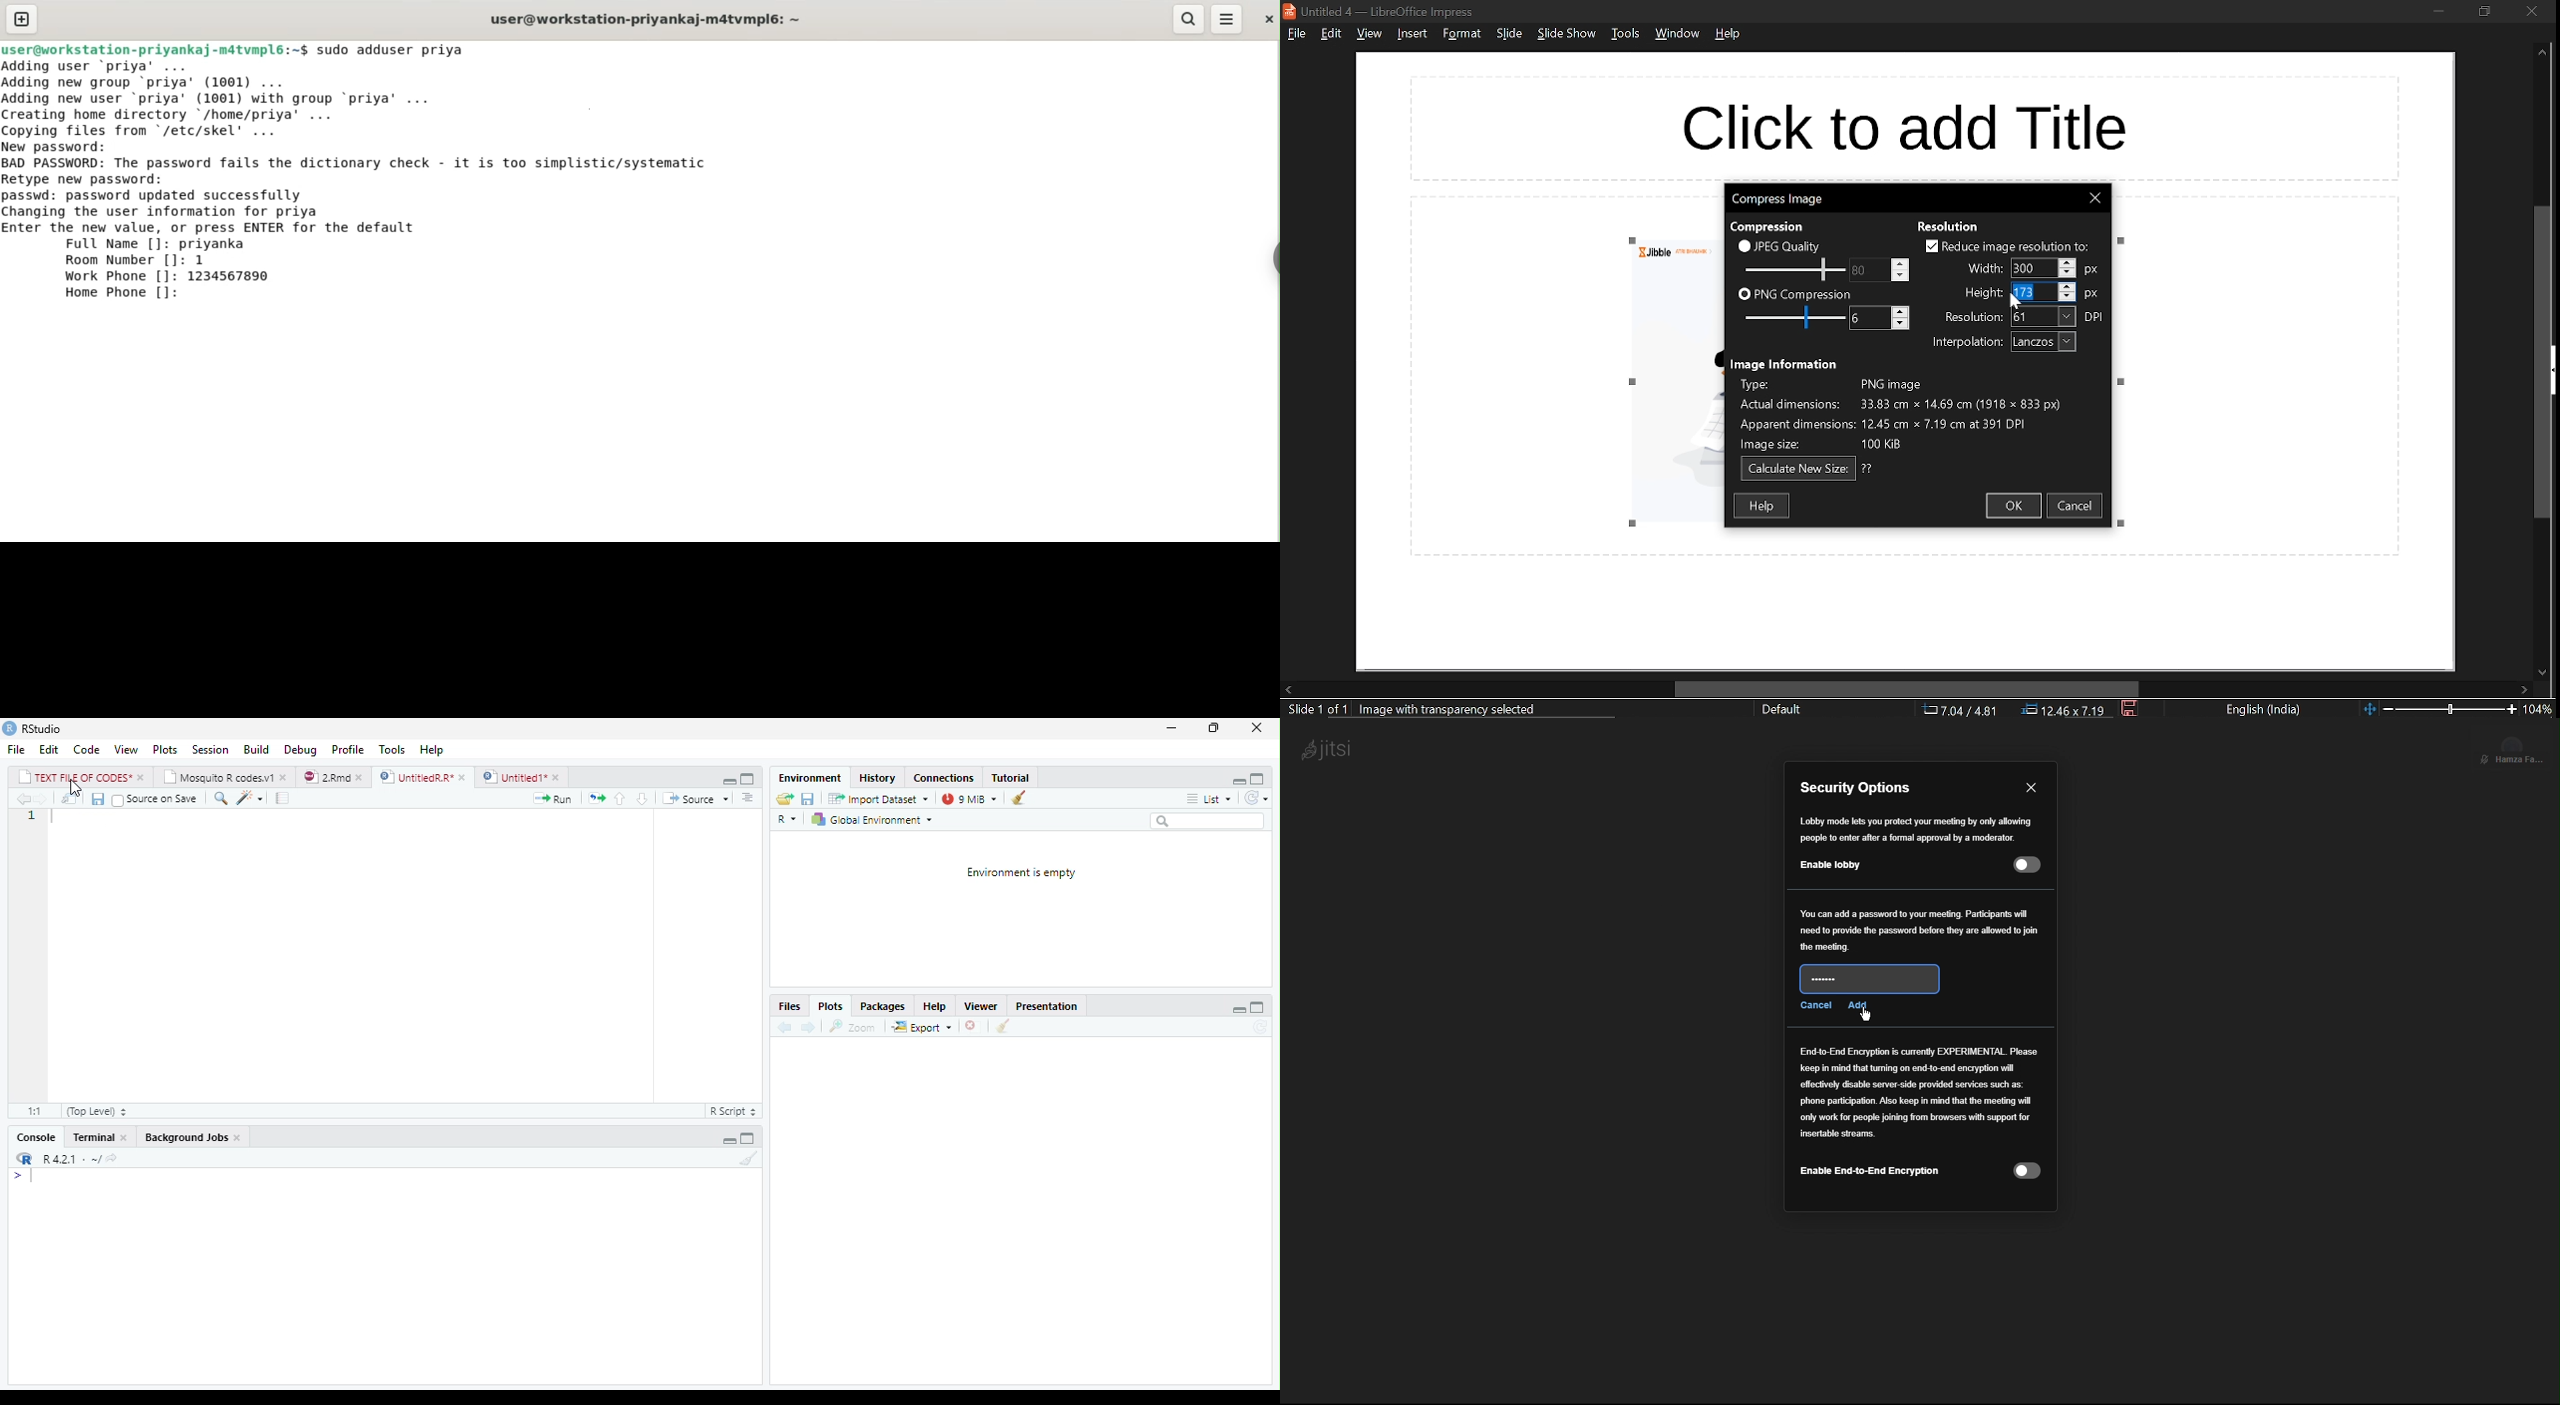 This screenshot has width=2576, height=1428. I want to click on Source , so click(701, 800).